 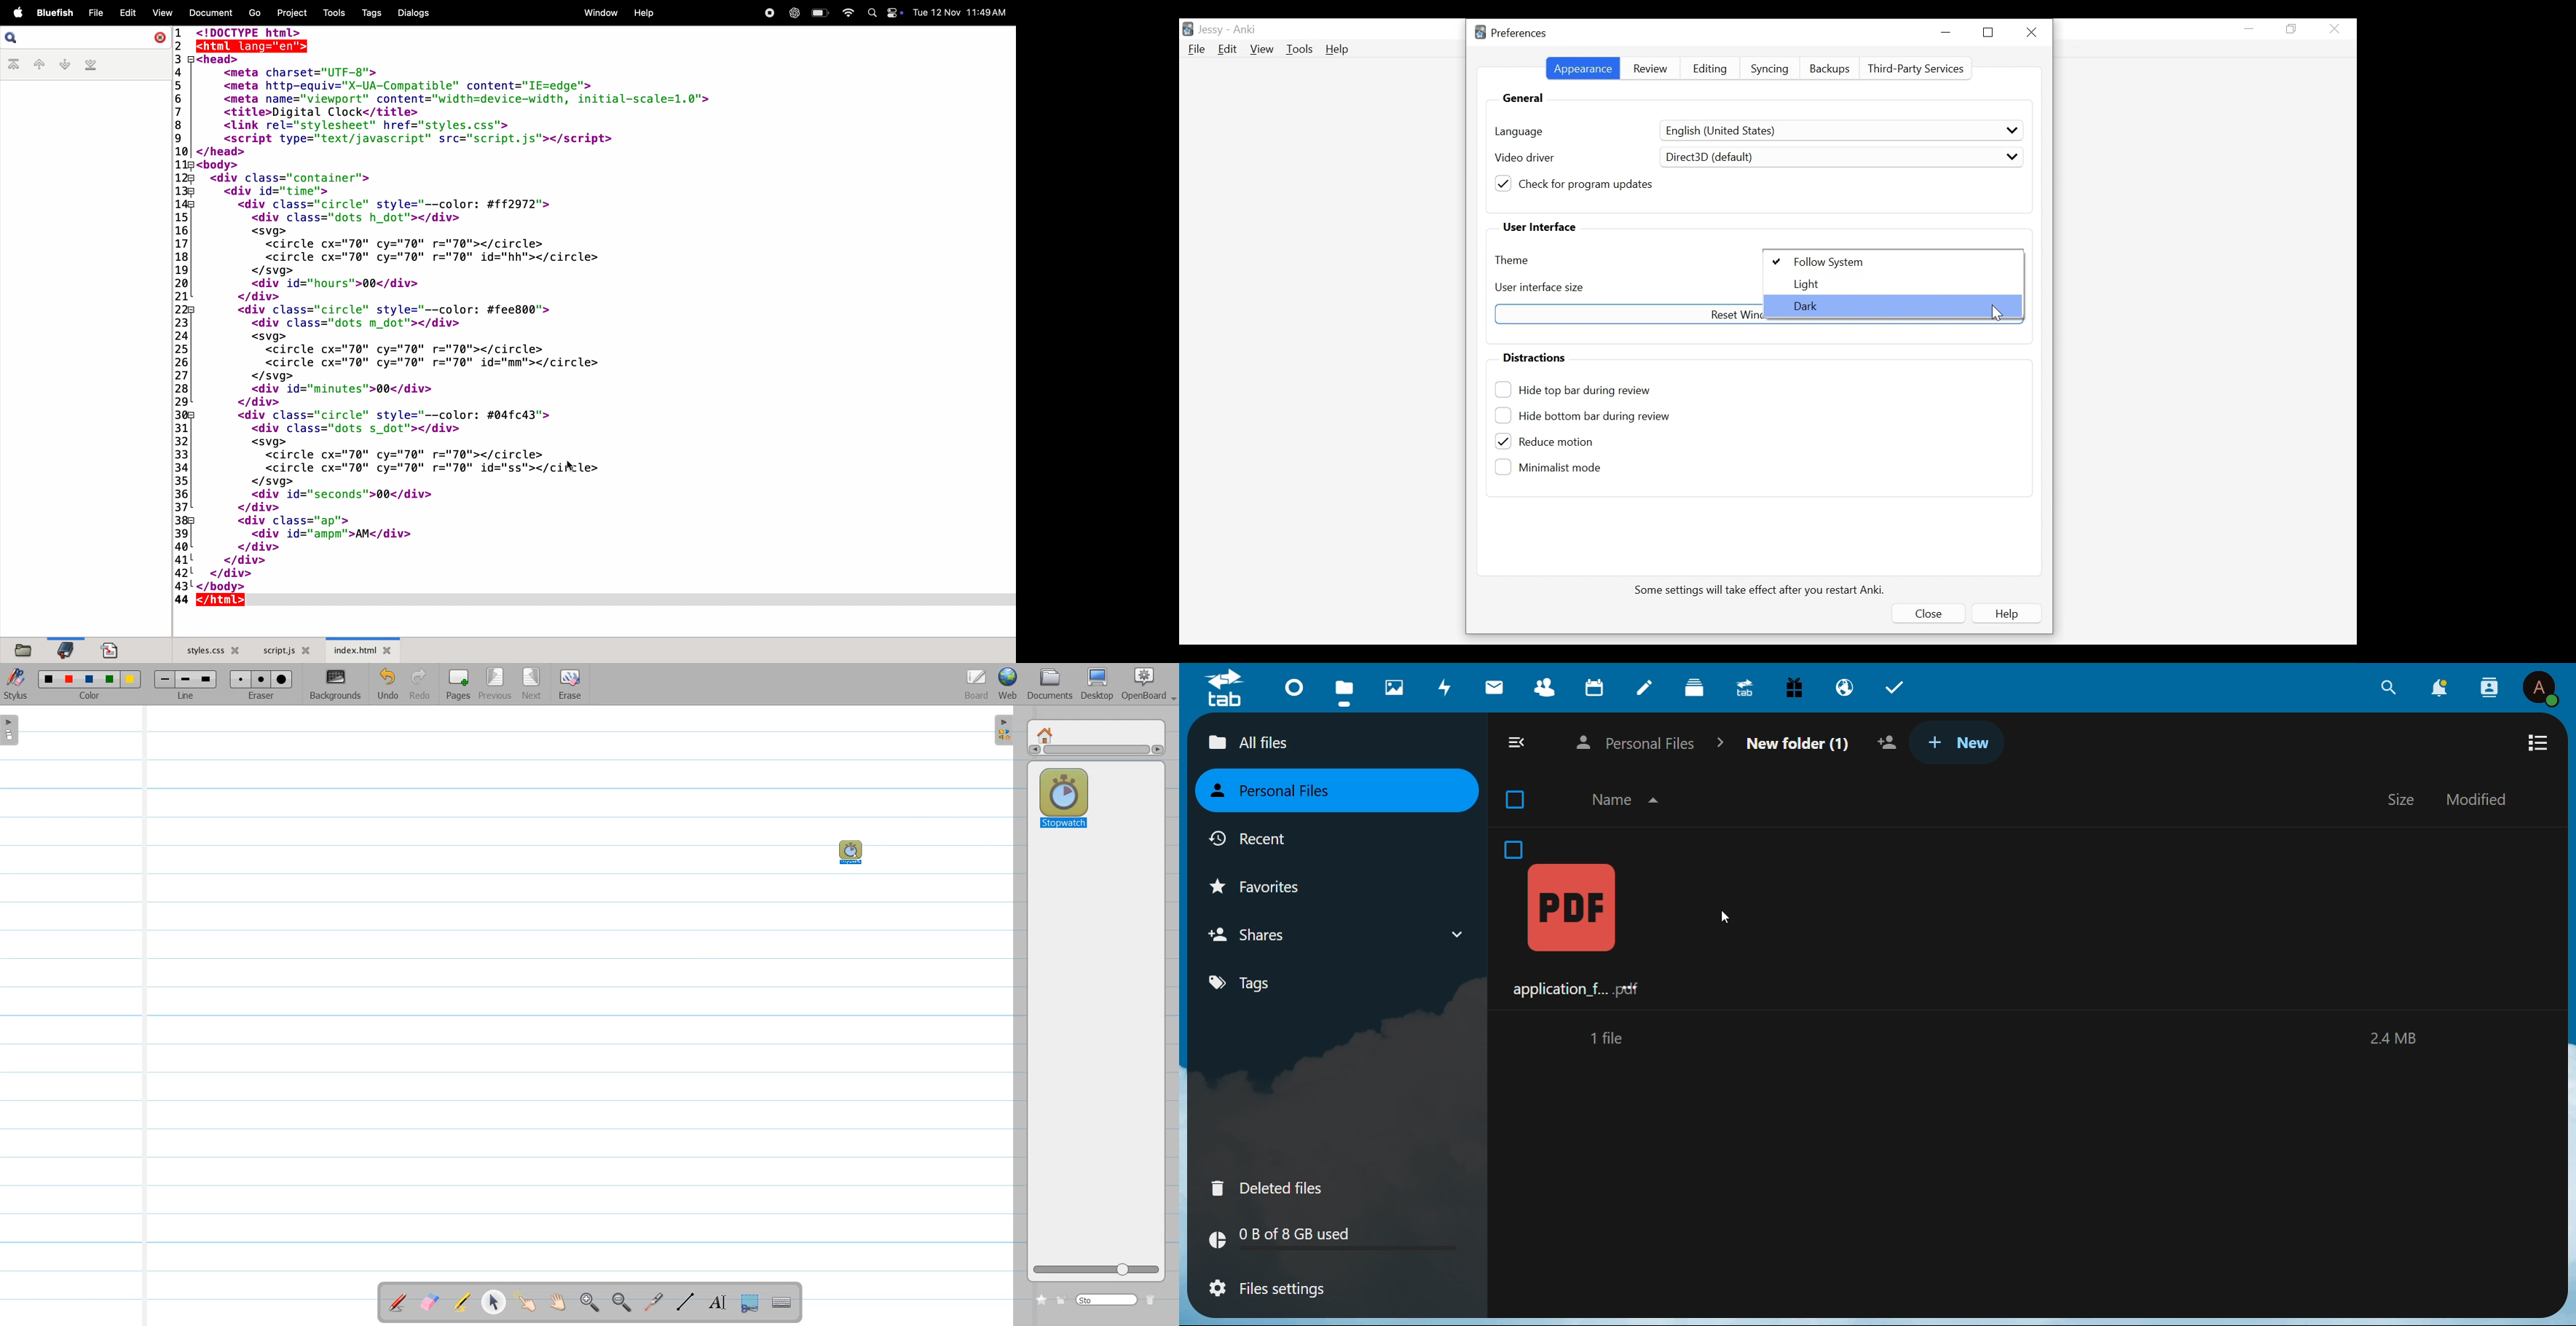 I want to click on Direct3D (default), so click(x=1841, y=157).